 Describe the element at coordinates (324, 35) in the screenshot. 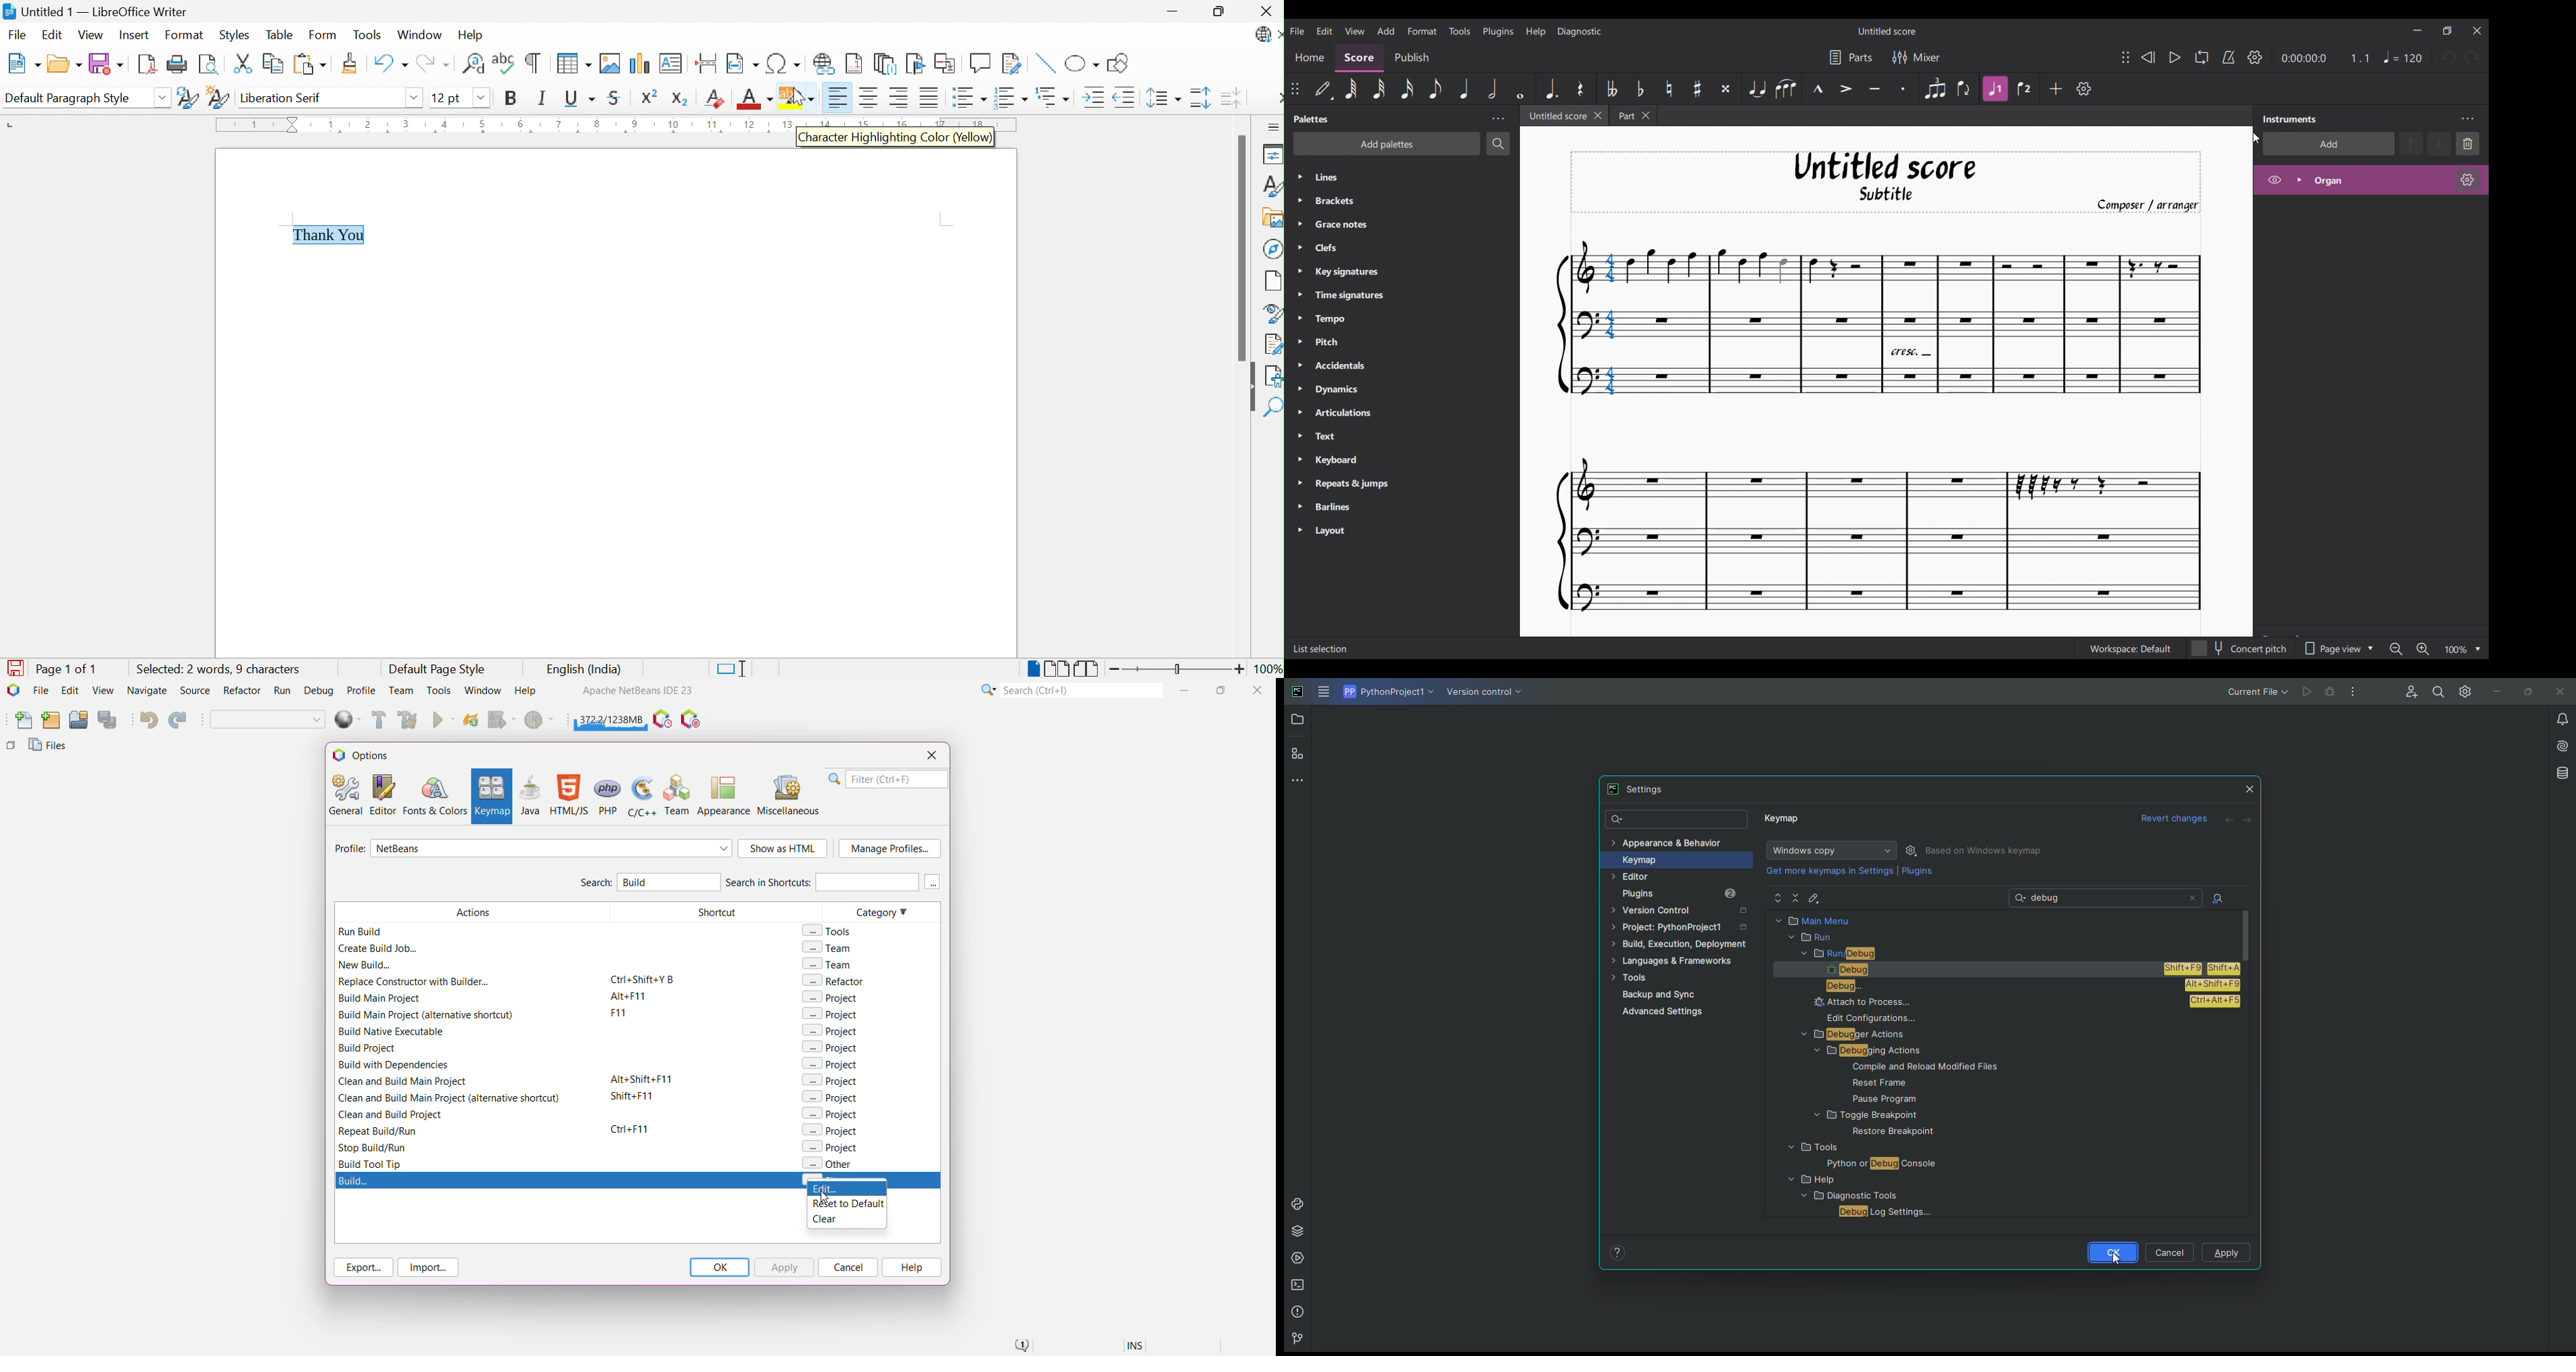

I see `Form` at that location.